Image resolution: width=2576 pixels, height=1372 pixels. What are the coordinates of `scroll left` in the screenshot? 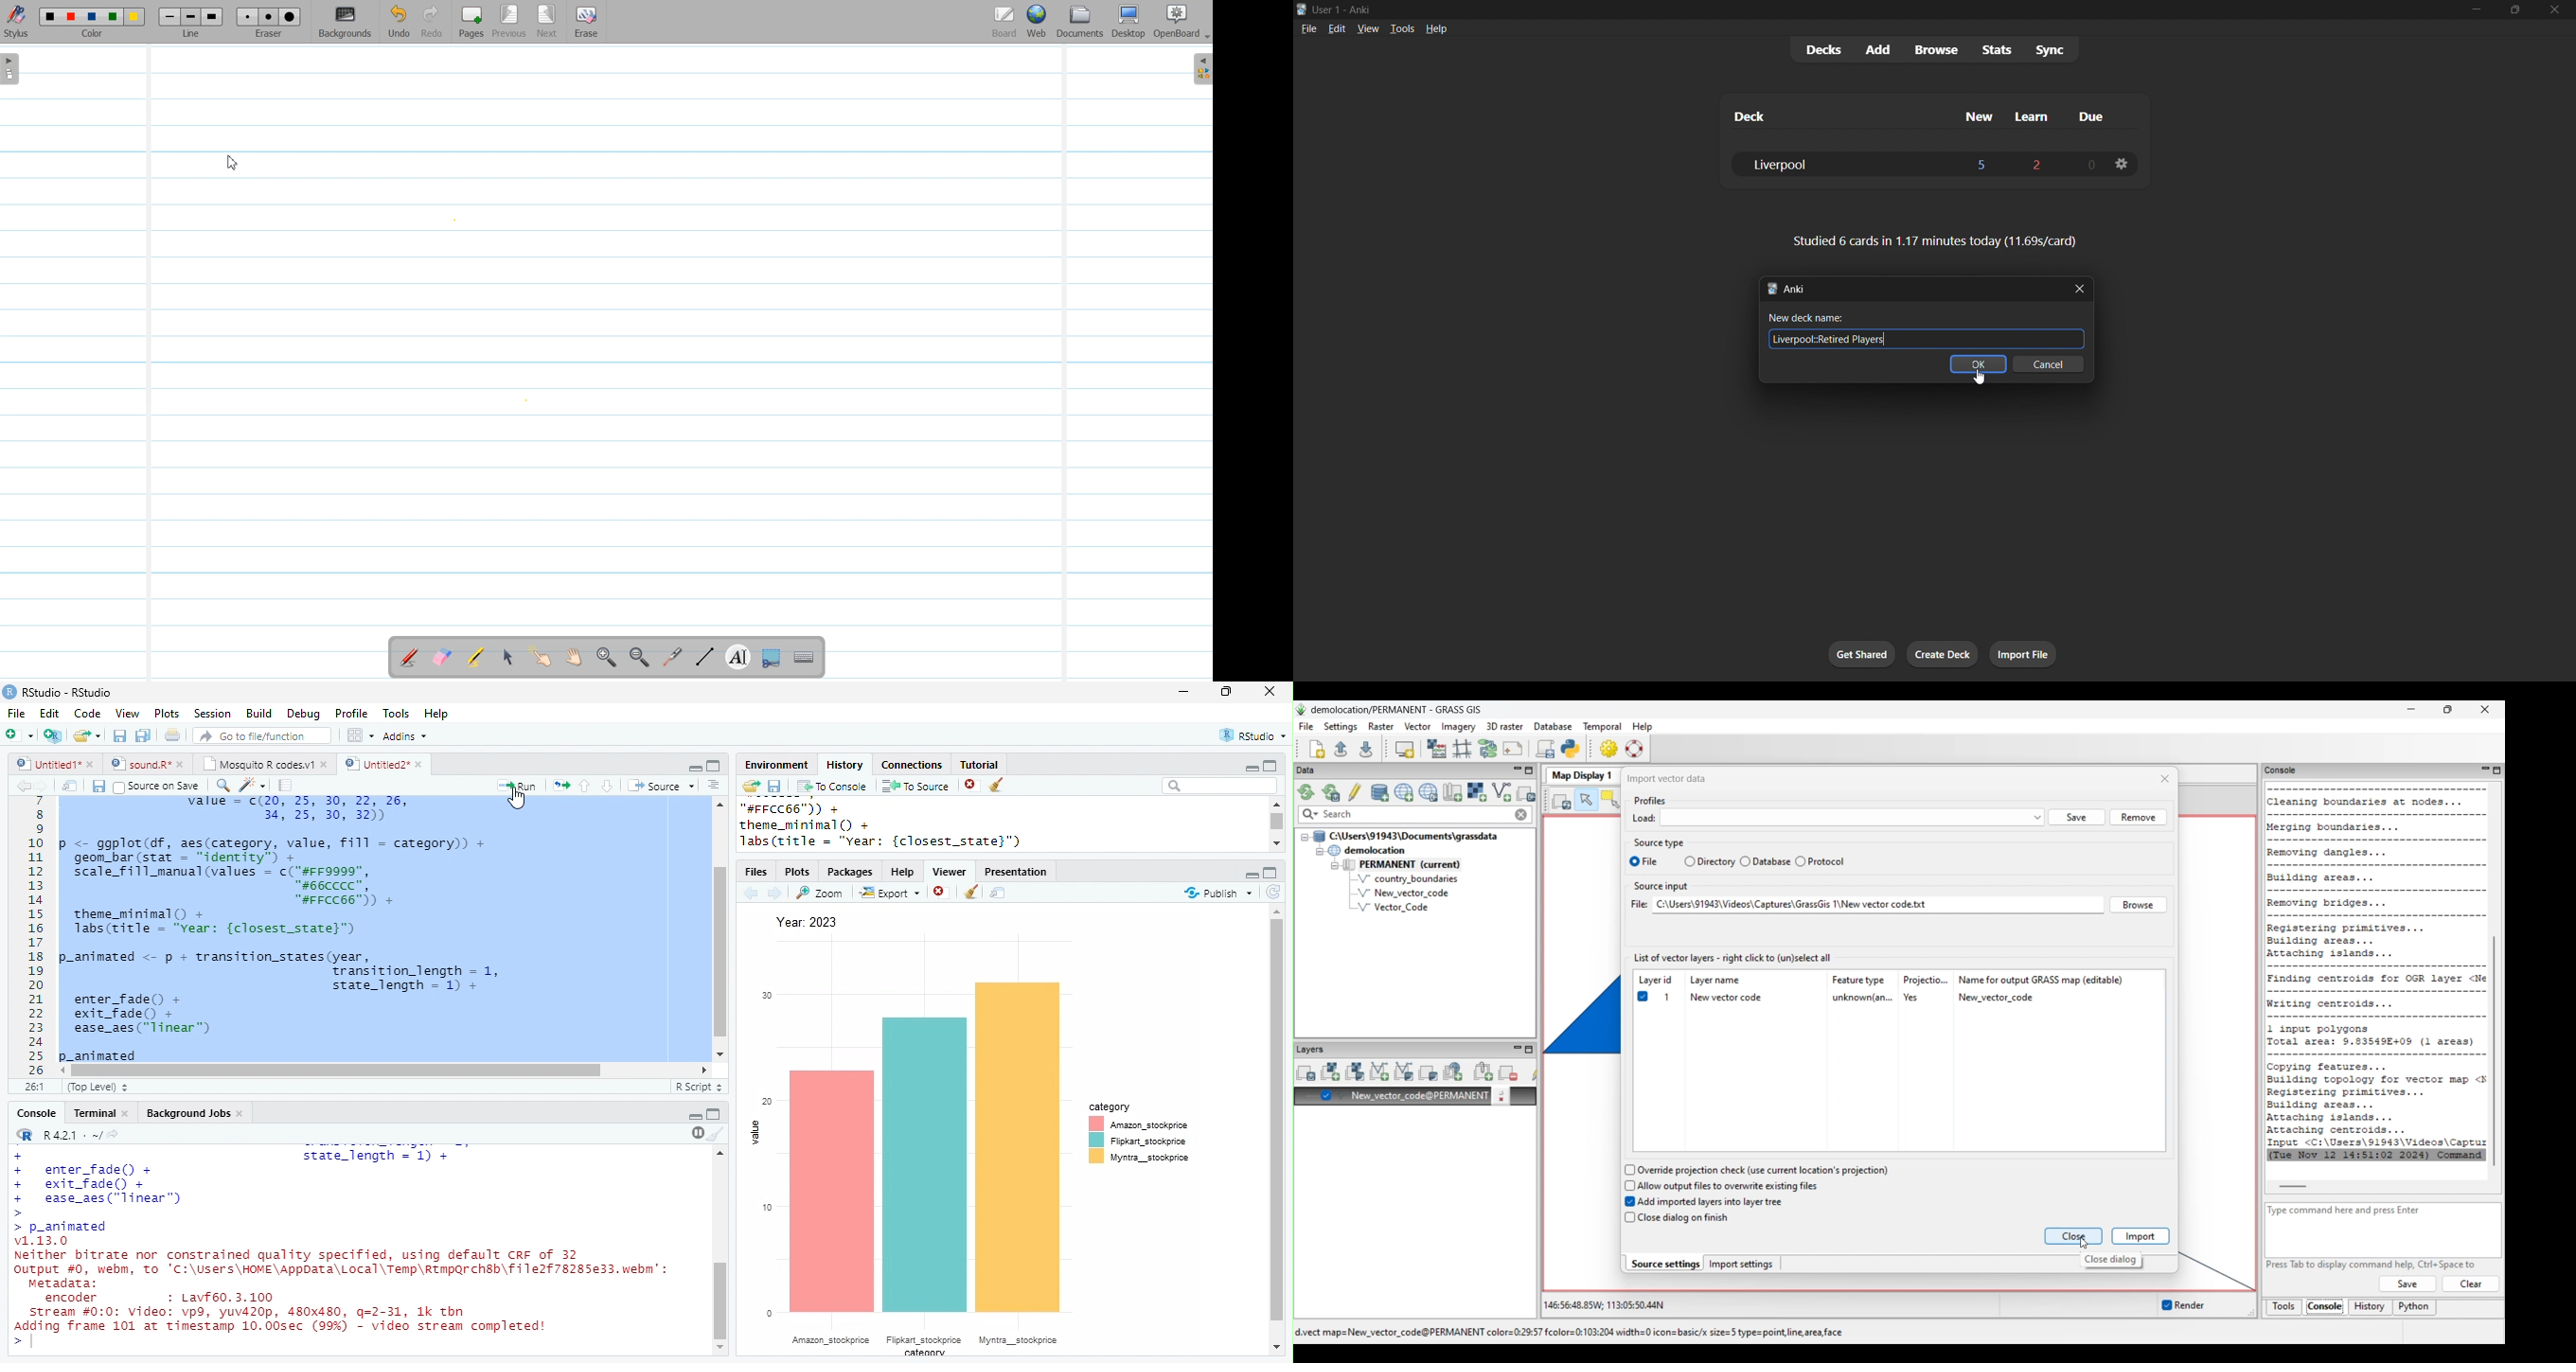 It's located at (704, 1070).